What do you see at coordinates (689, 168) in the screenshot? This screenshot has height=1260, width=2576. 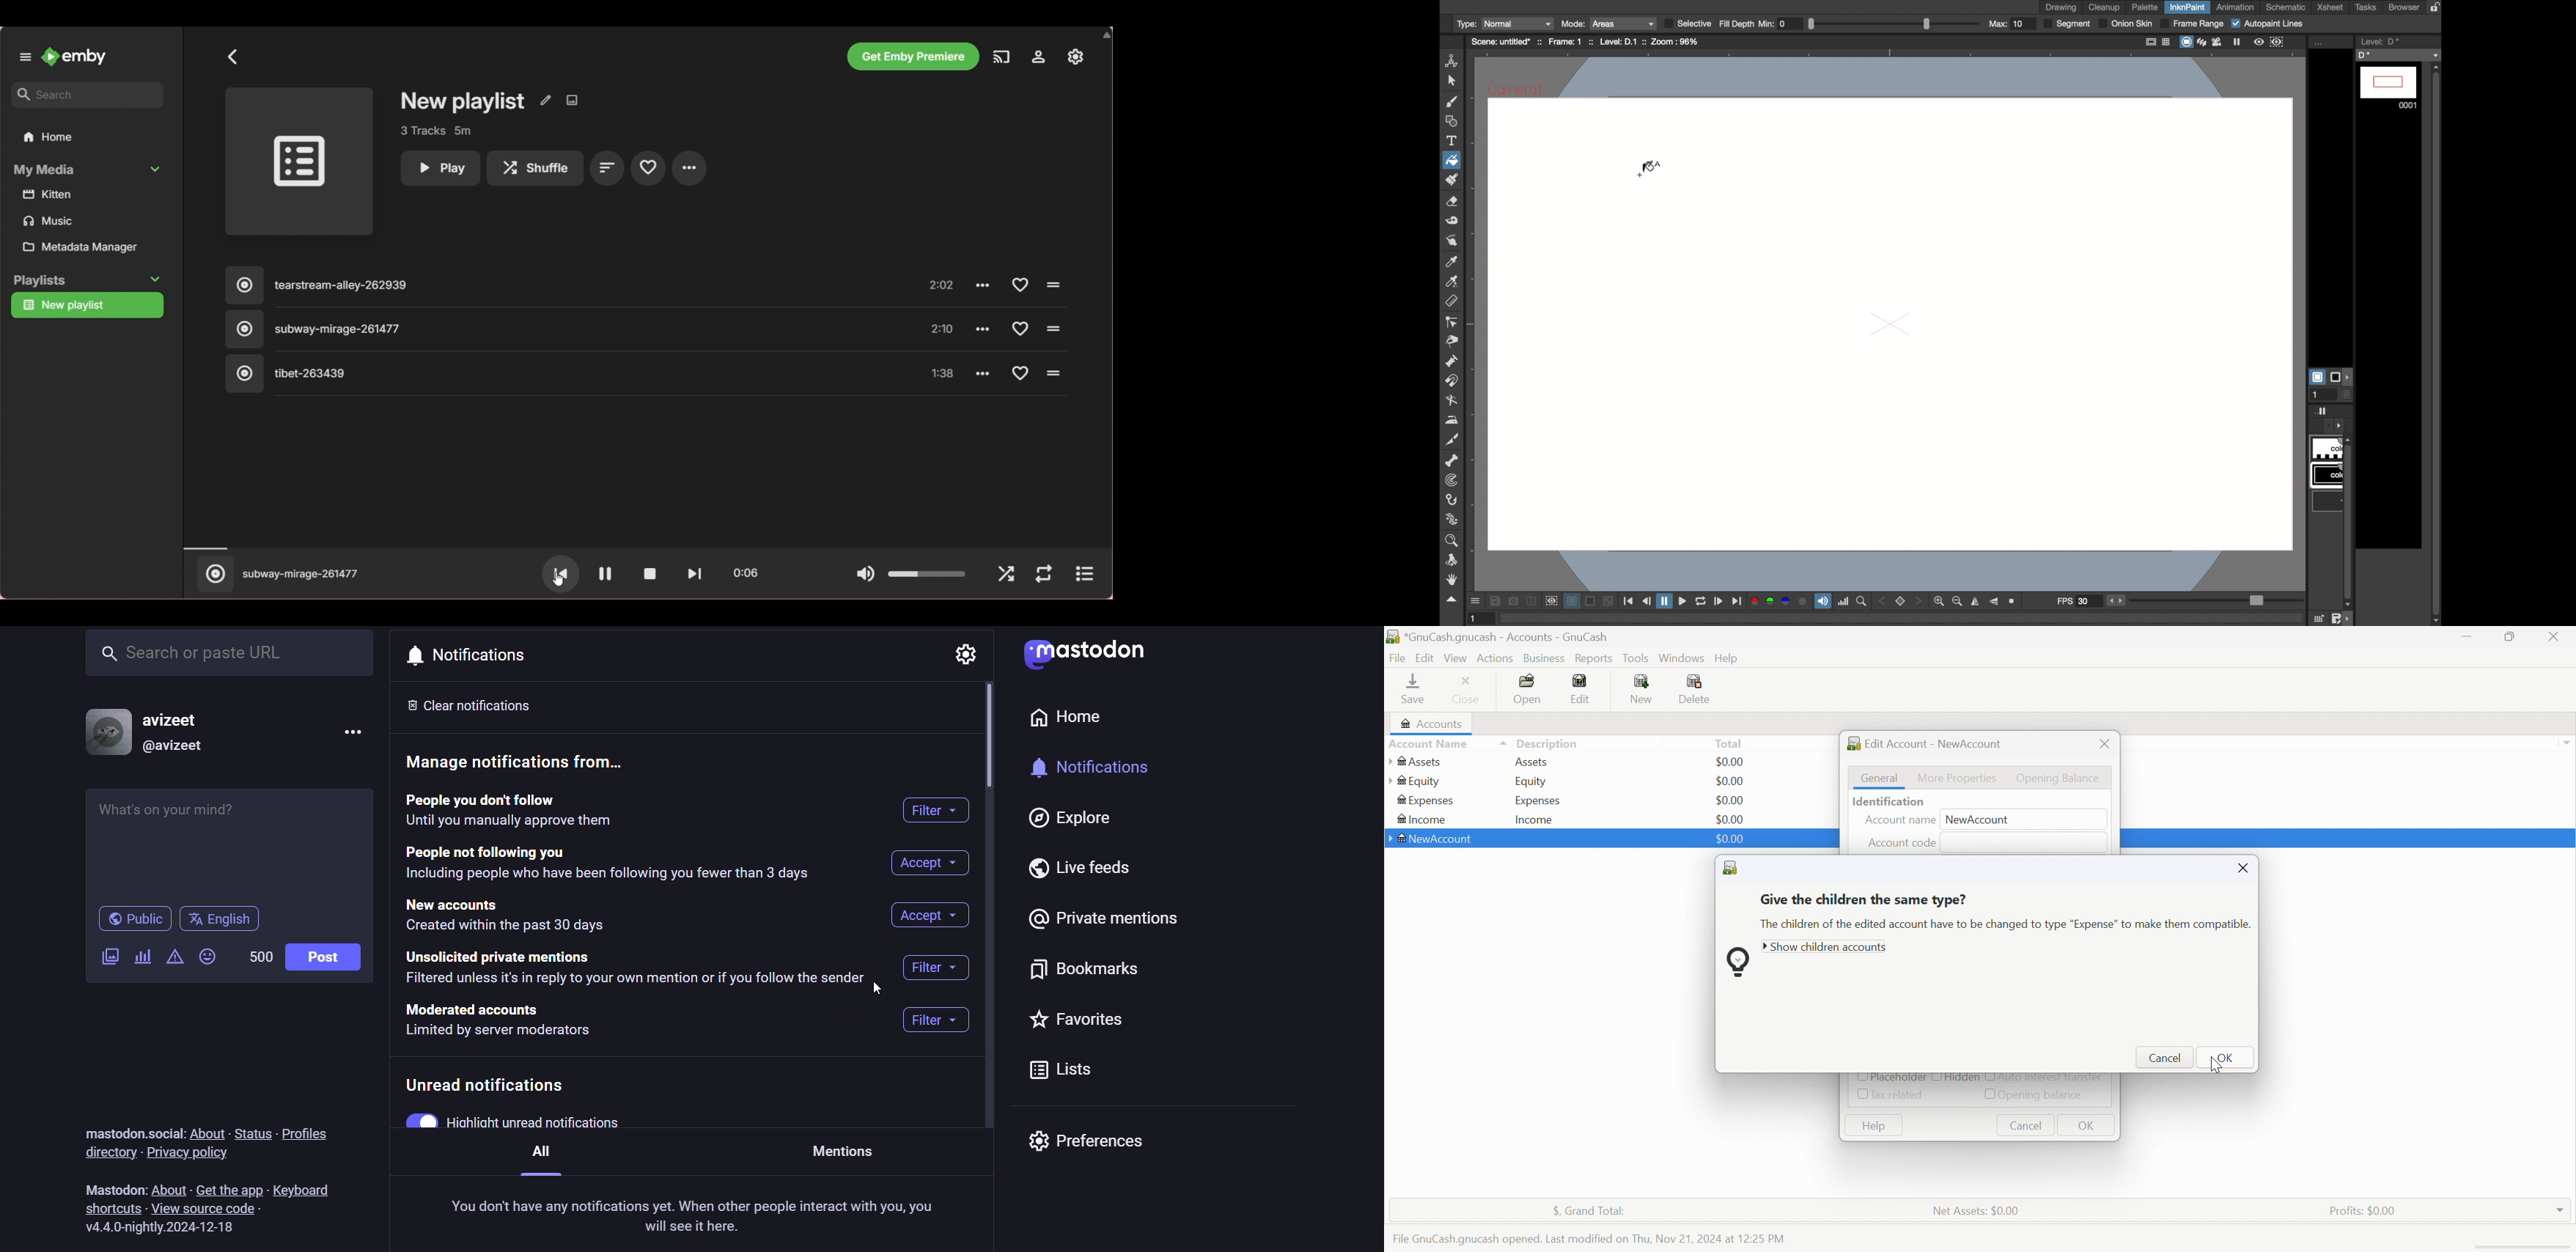 I see `More` at bounding box center [689, 168].